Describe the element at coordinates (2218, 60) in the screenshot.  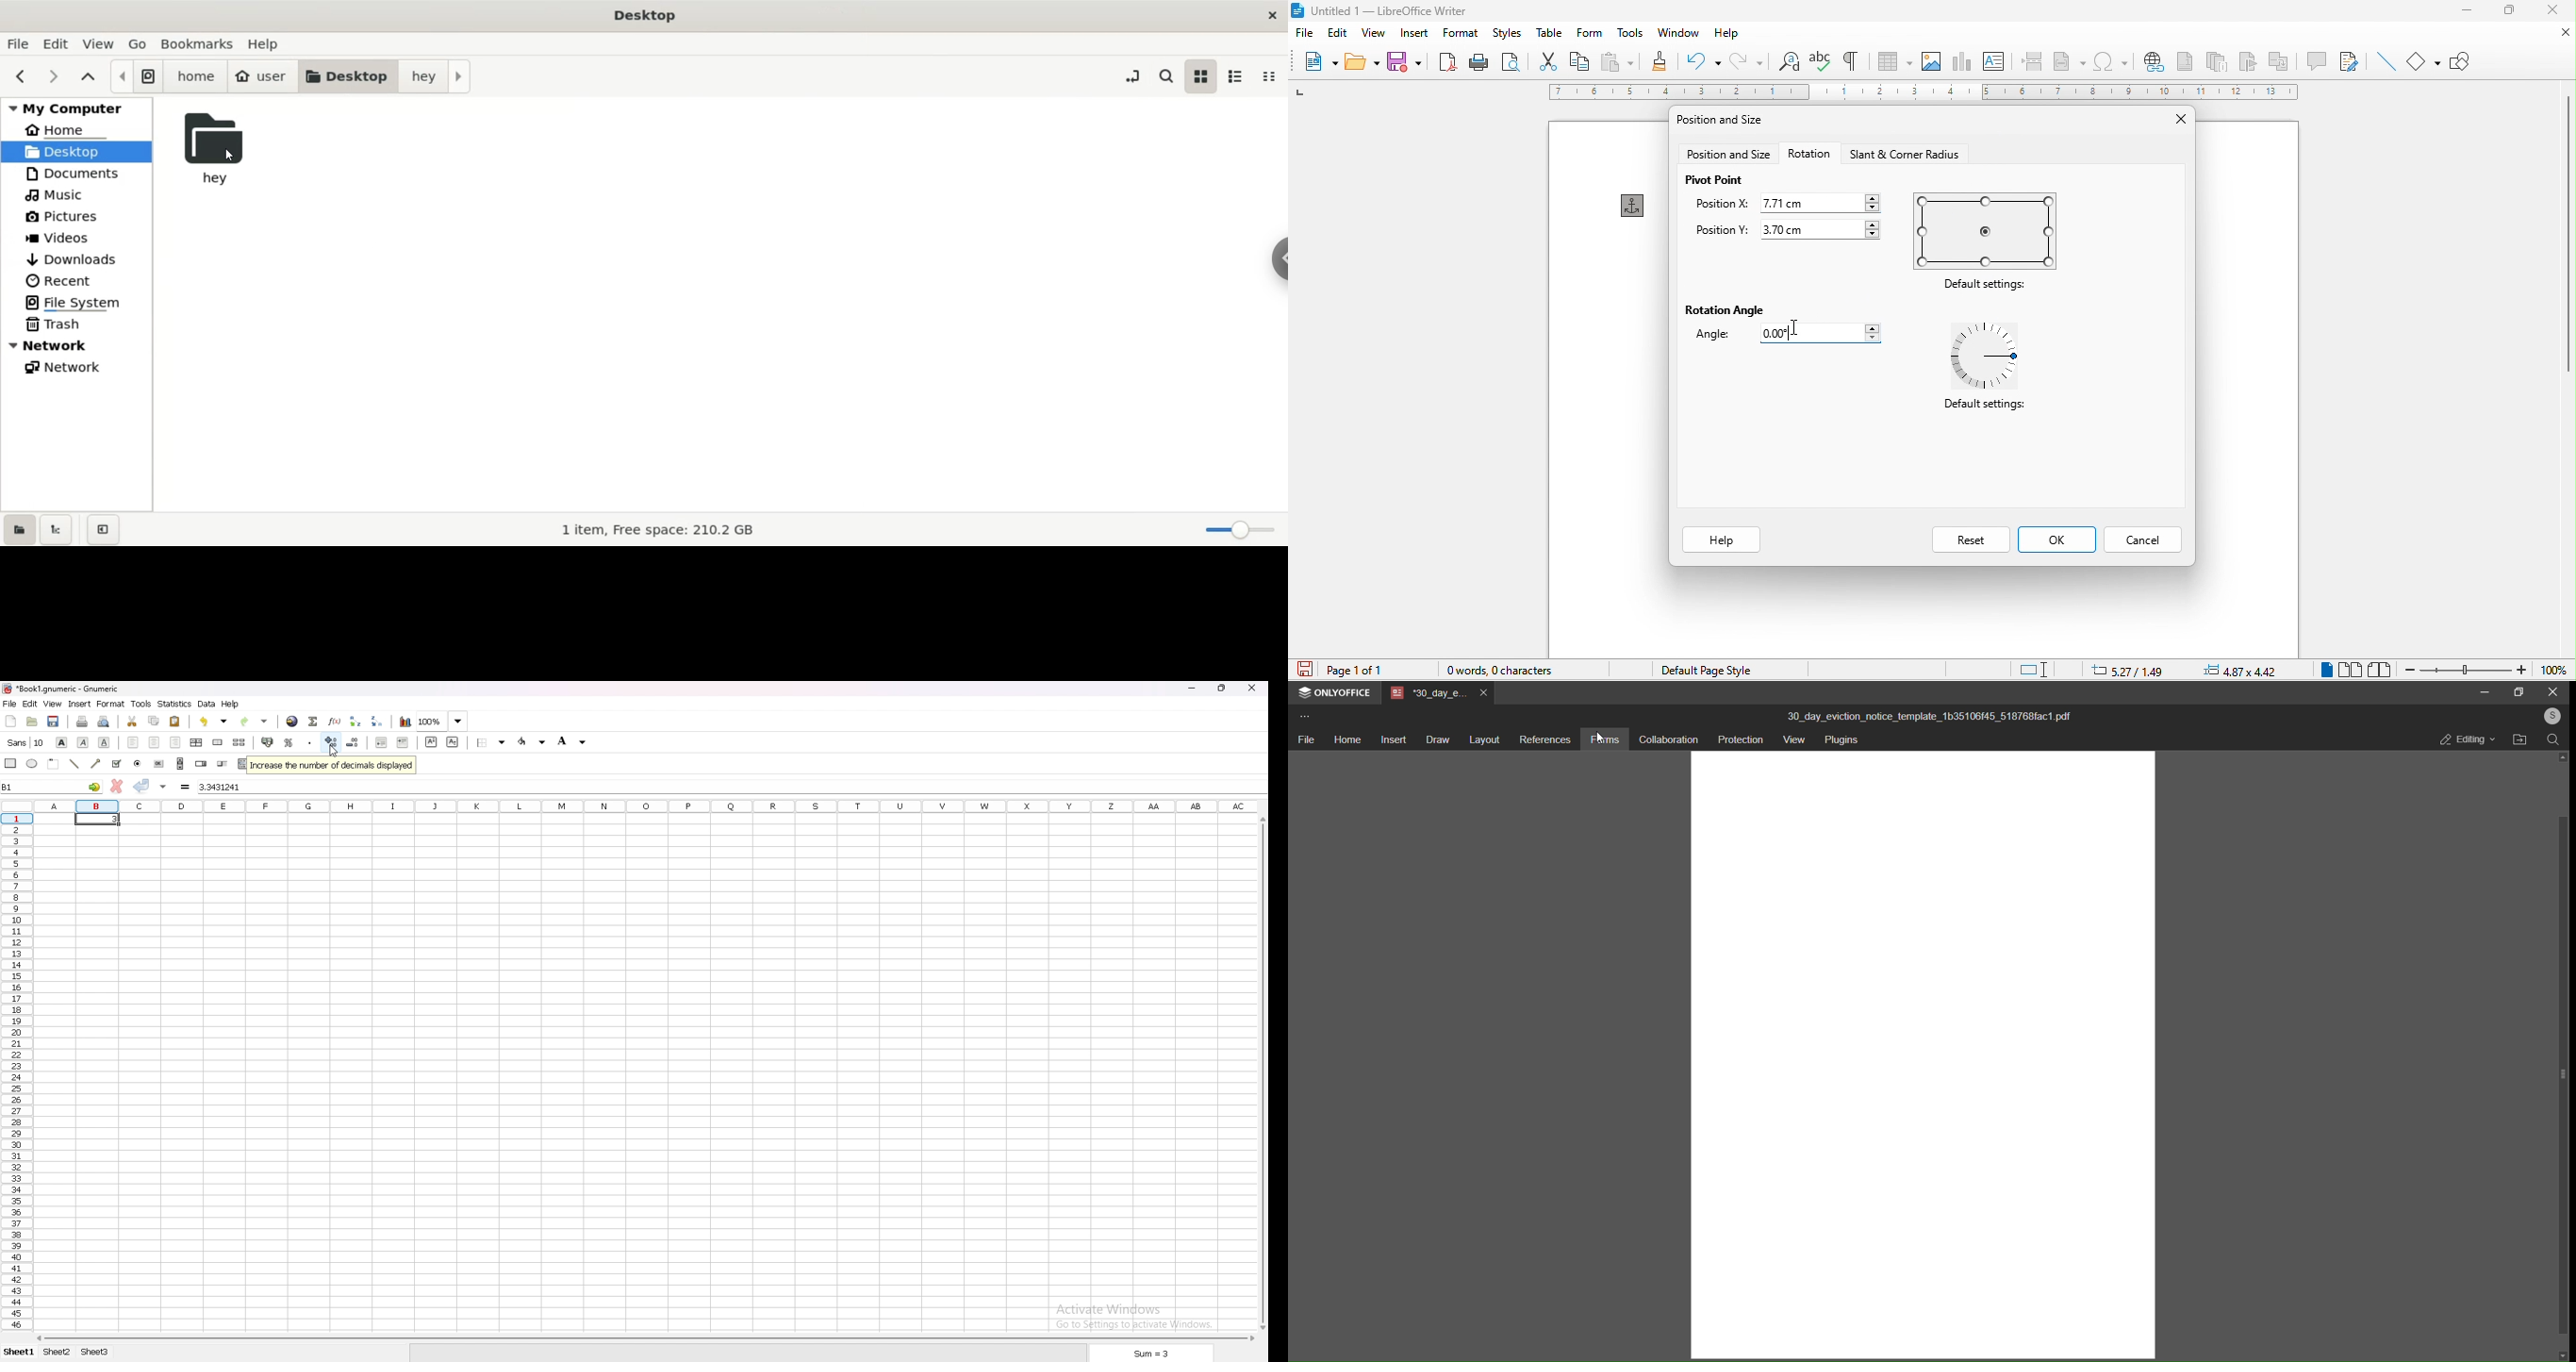
I see `endnote` at that location.